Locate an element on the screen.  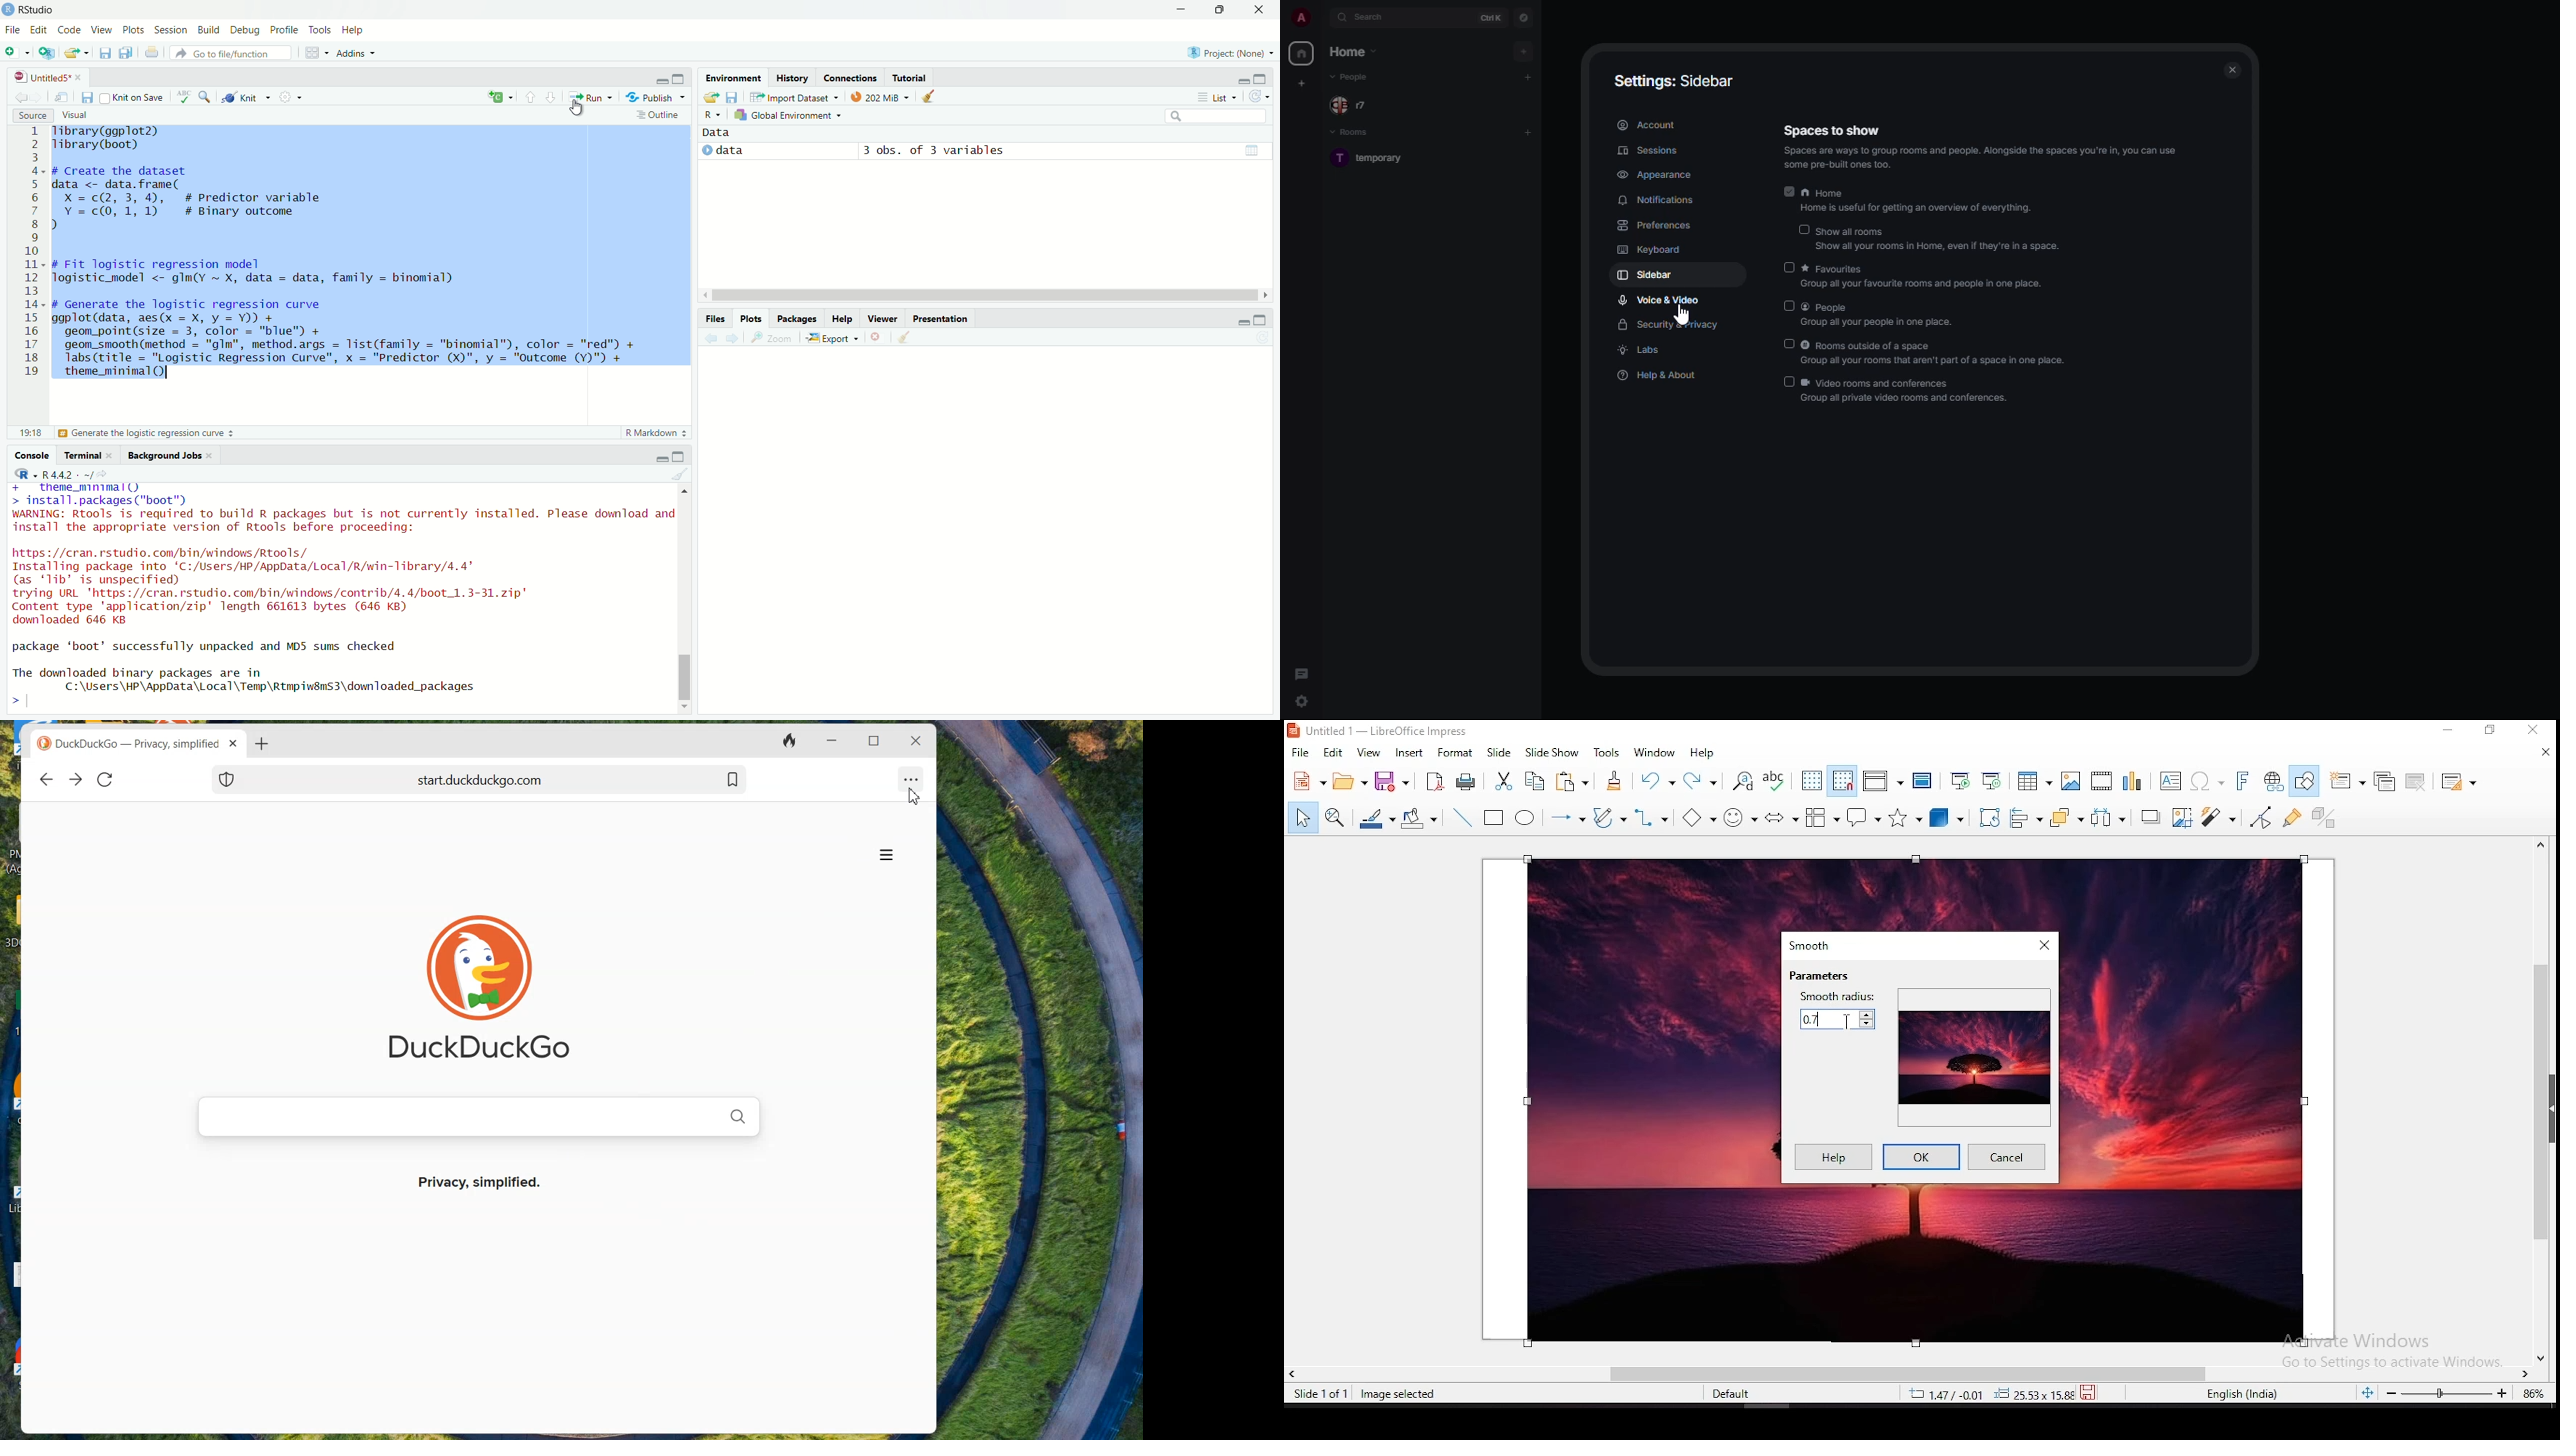
Create a project is located at coordinates (46, 53).